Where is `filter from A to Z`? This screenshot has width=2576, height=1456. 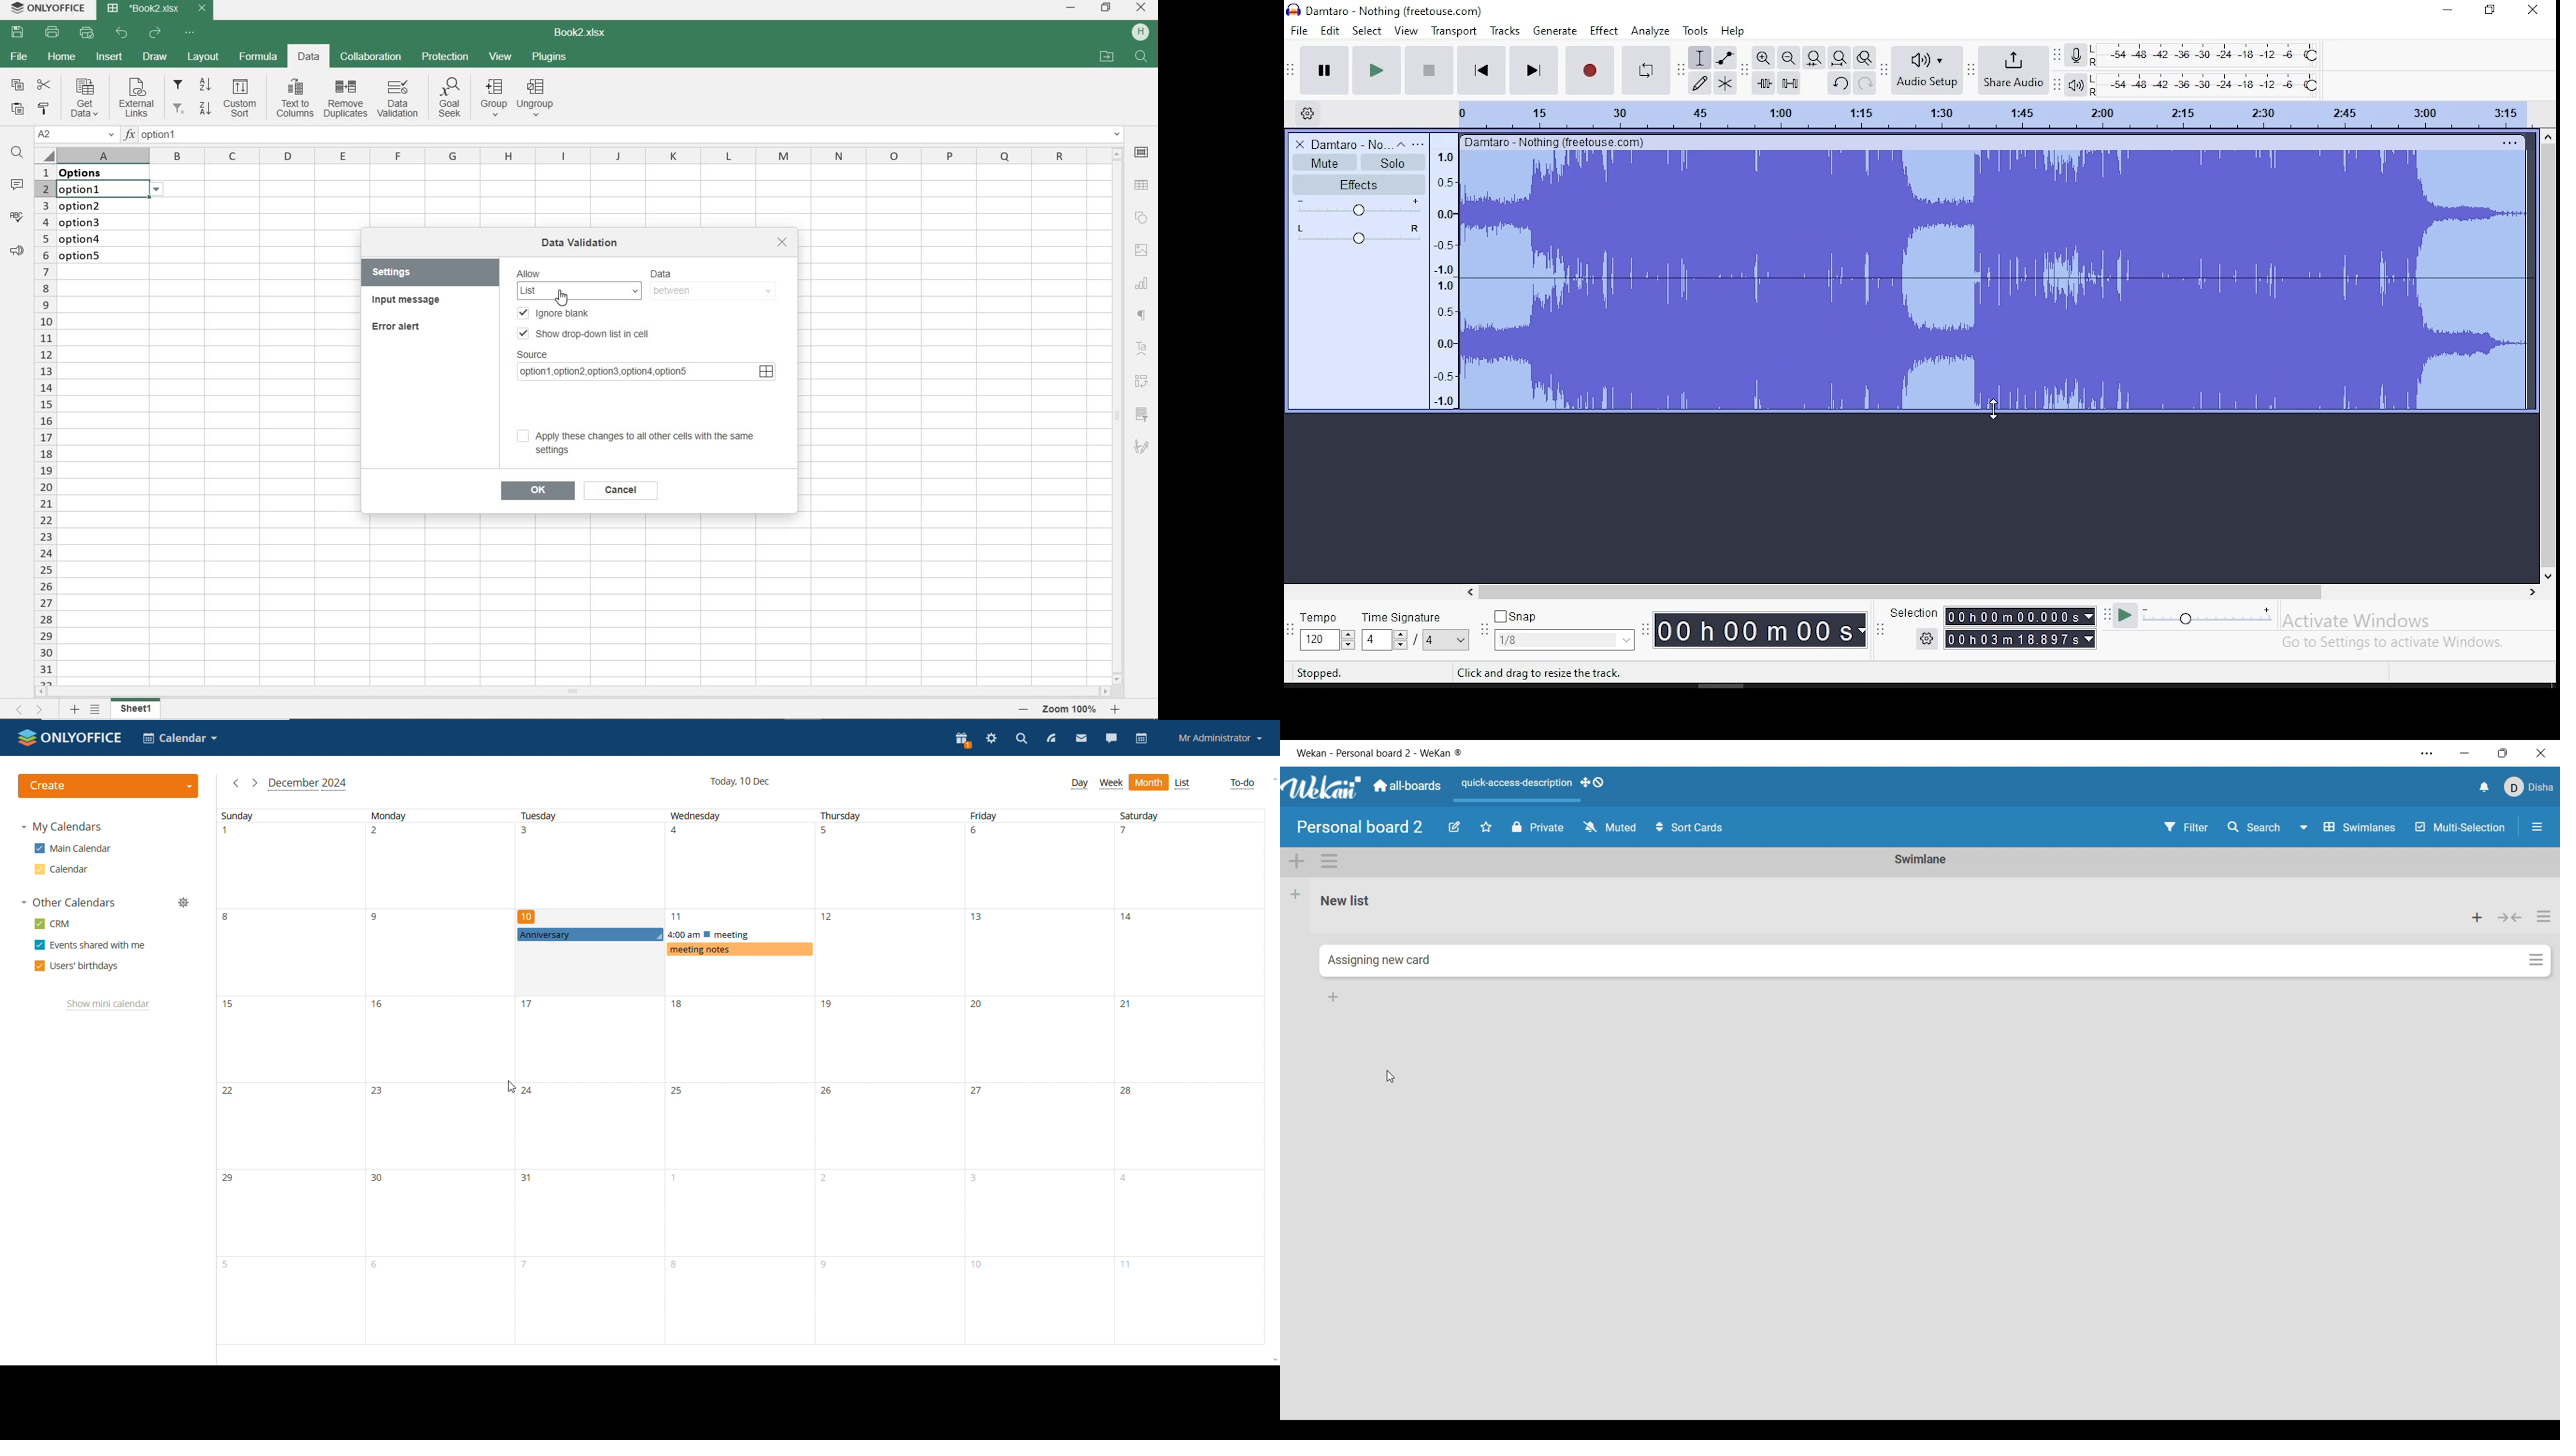
filter from A to Z is located at coordinates (193, 85).